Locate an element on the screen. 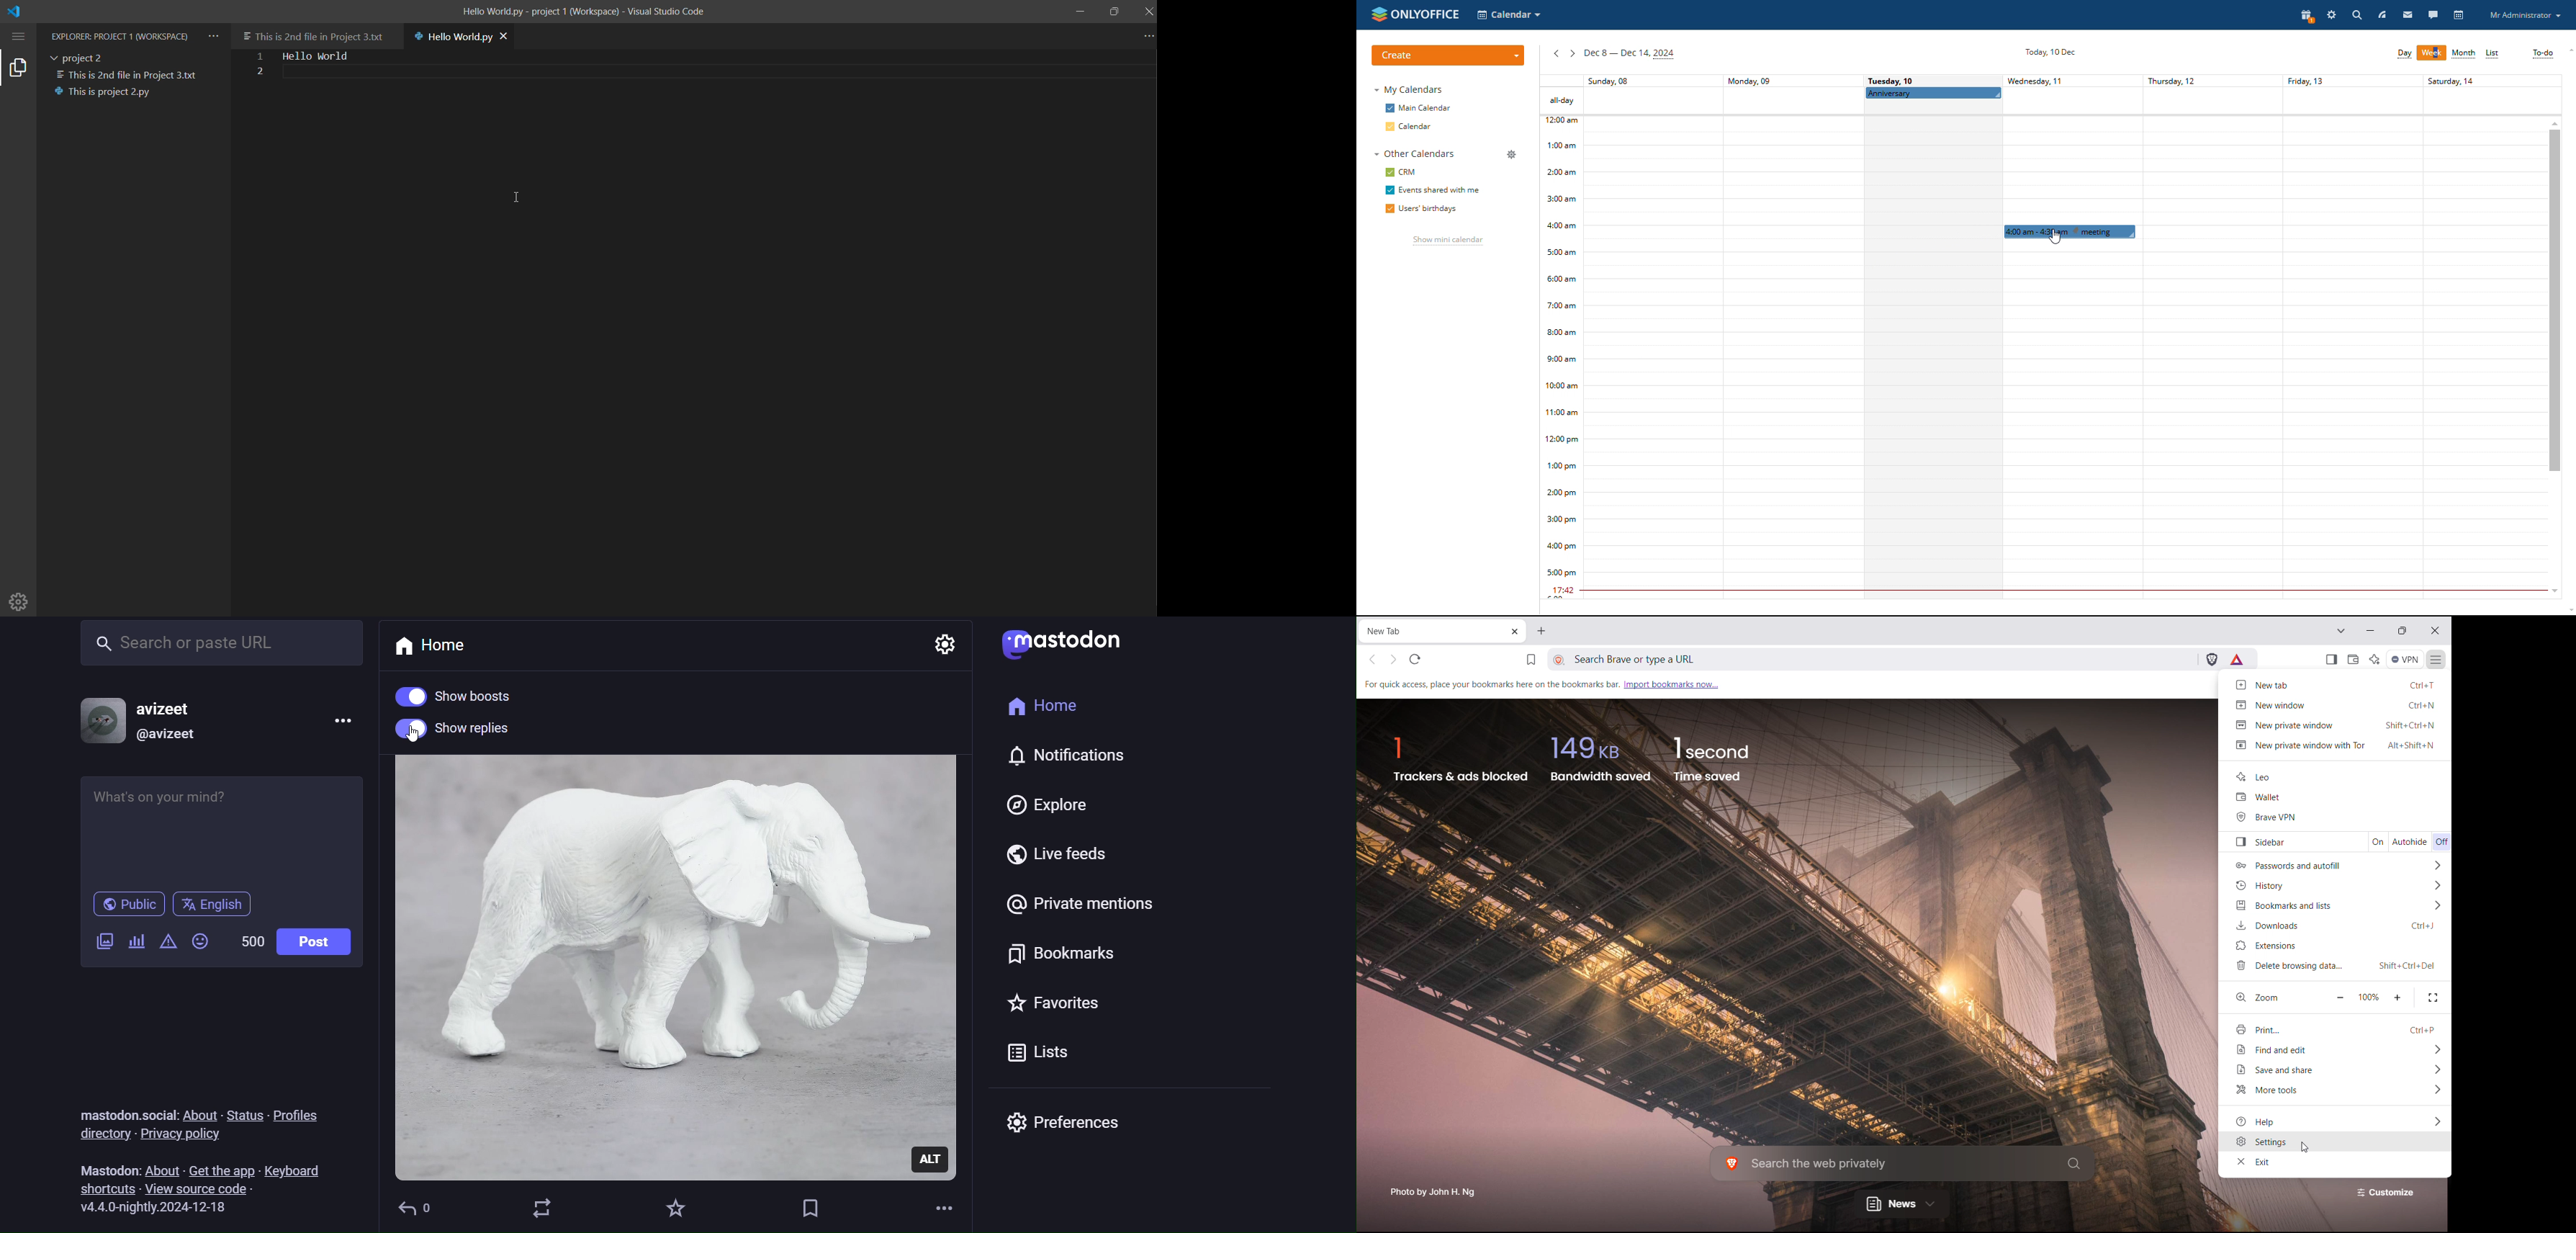 Image resolution: width=2576 pixels, height=1260 pixels. boost is located at coordinates (543, 1208).